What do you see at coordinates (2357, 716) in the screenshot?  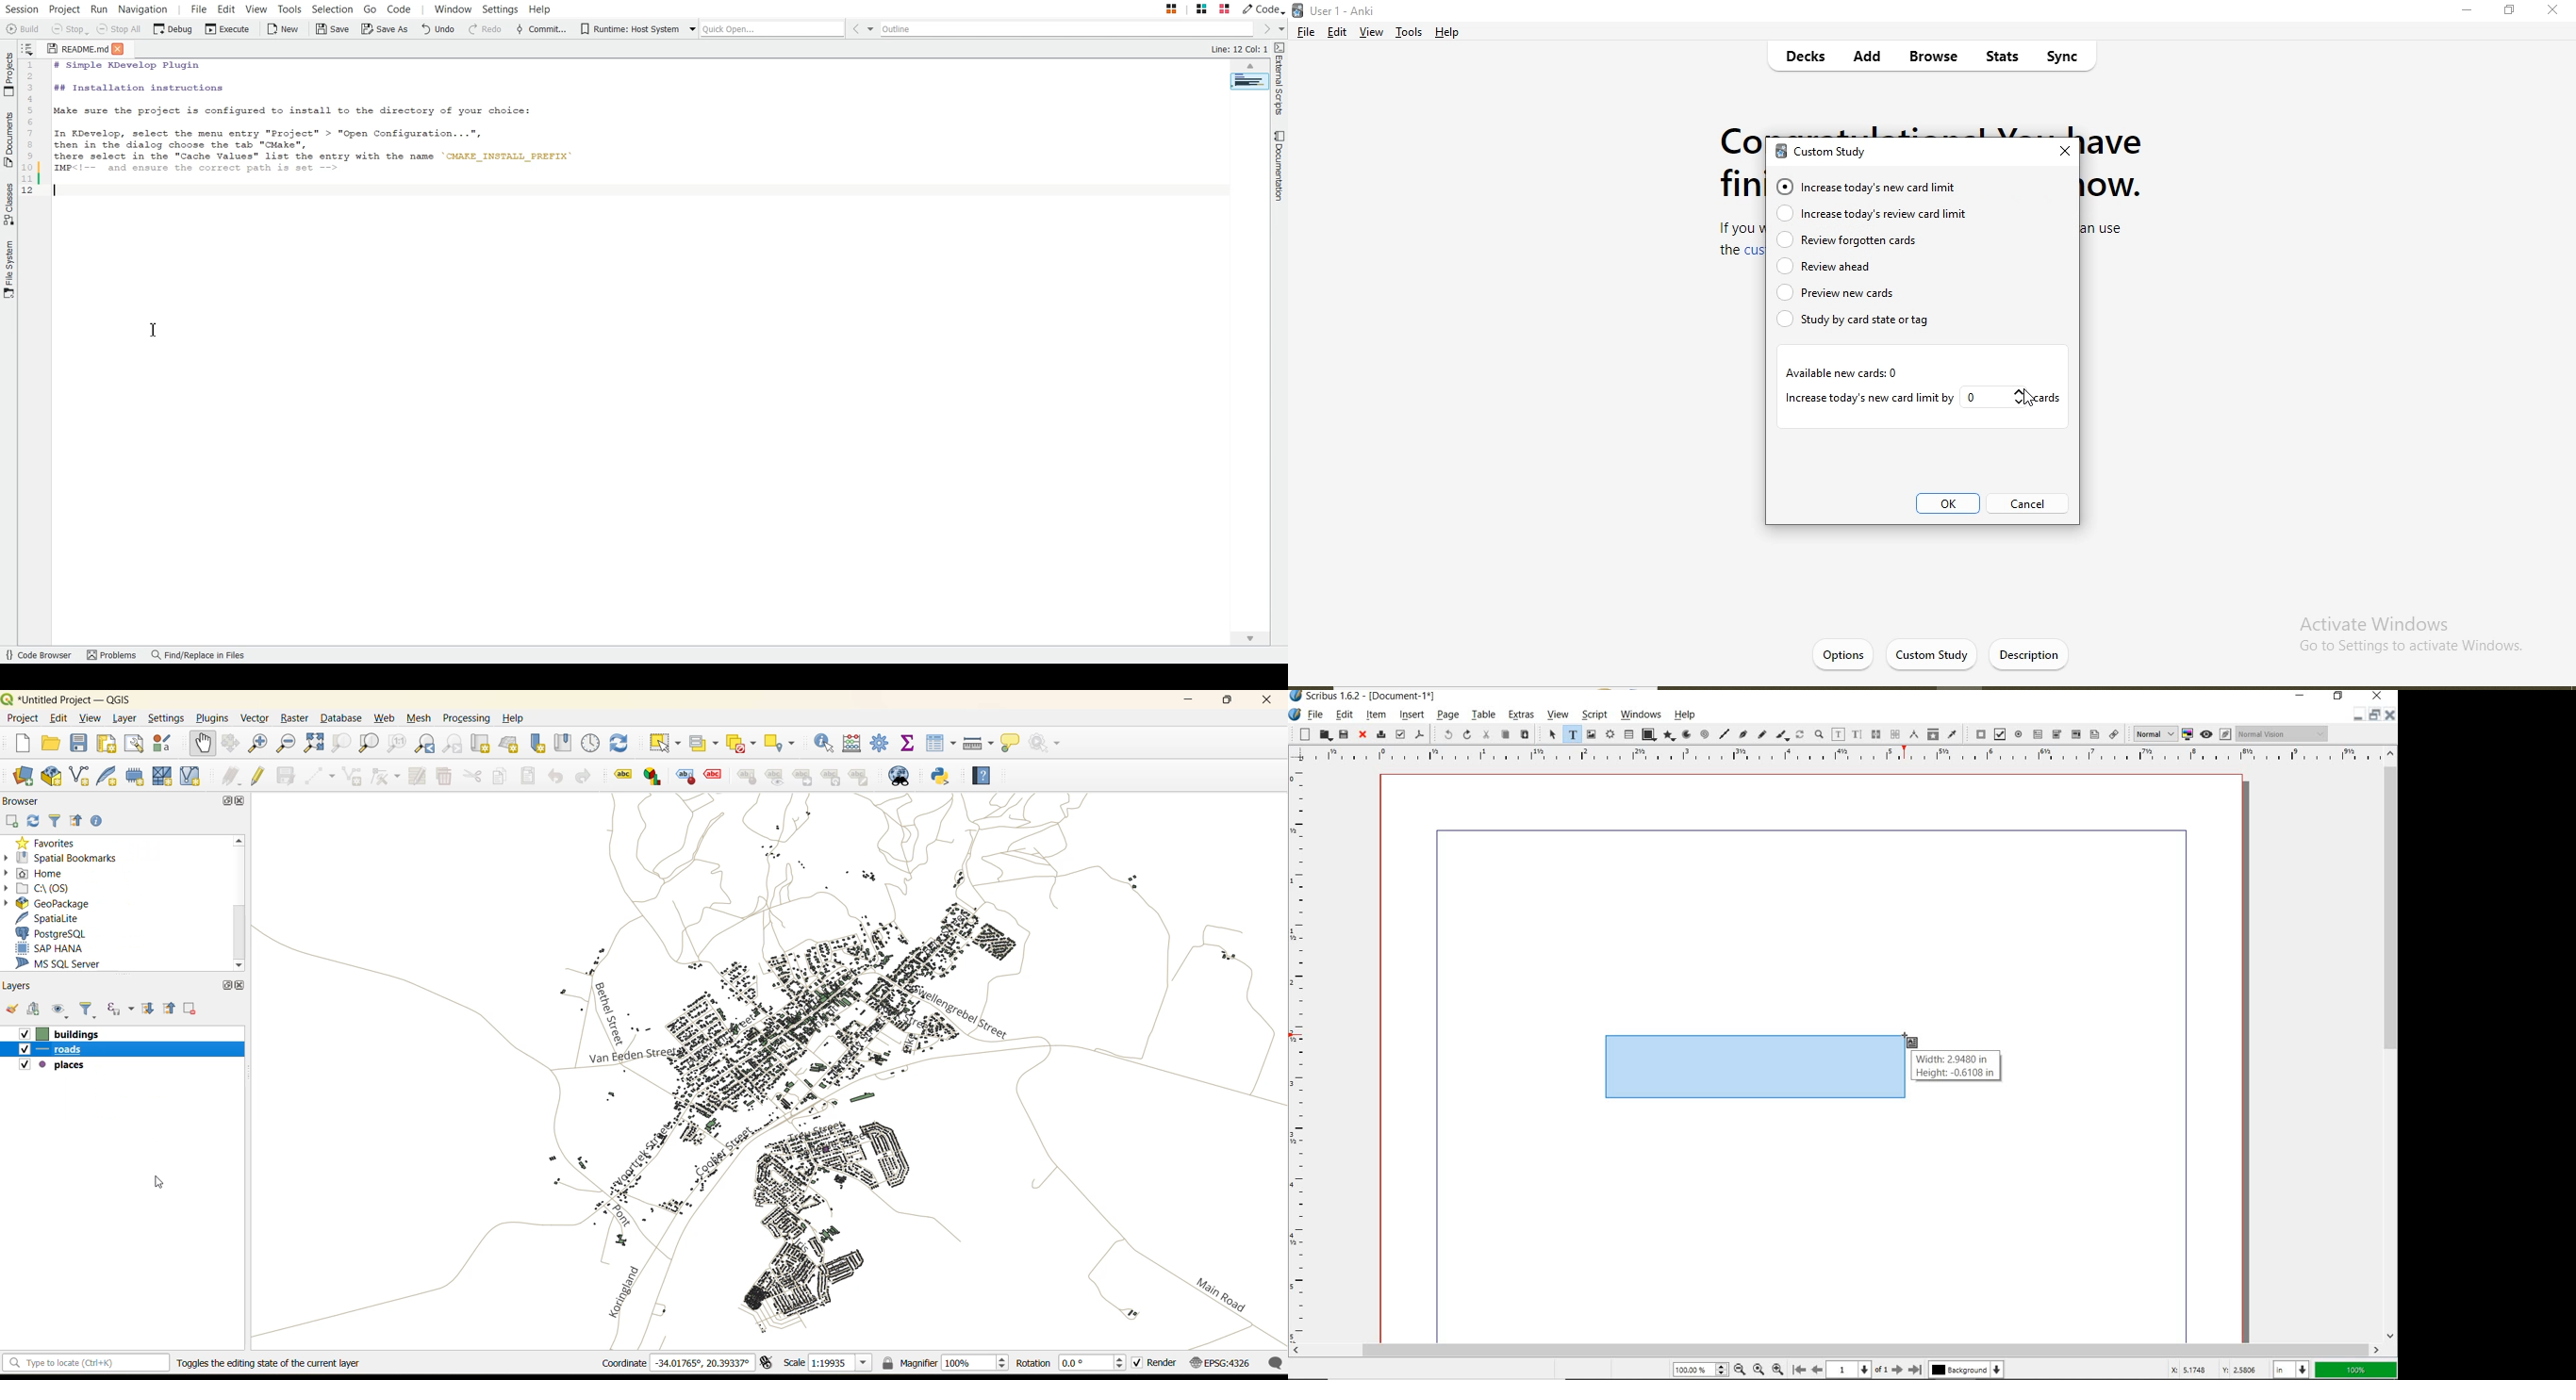 I see `Restore down` at bounding box center [2357, 716].